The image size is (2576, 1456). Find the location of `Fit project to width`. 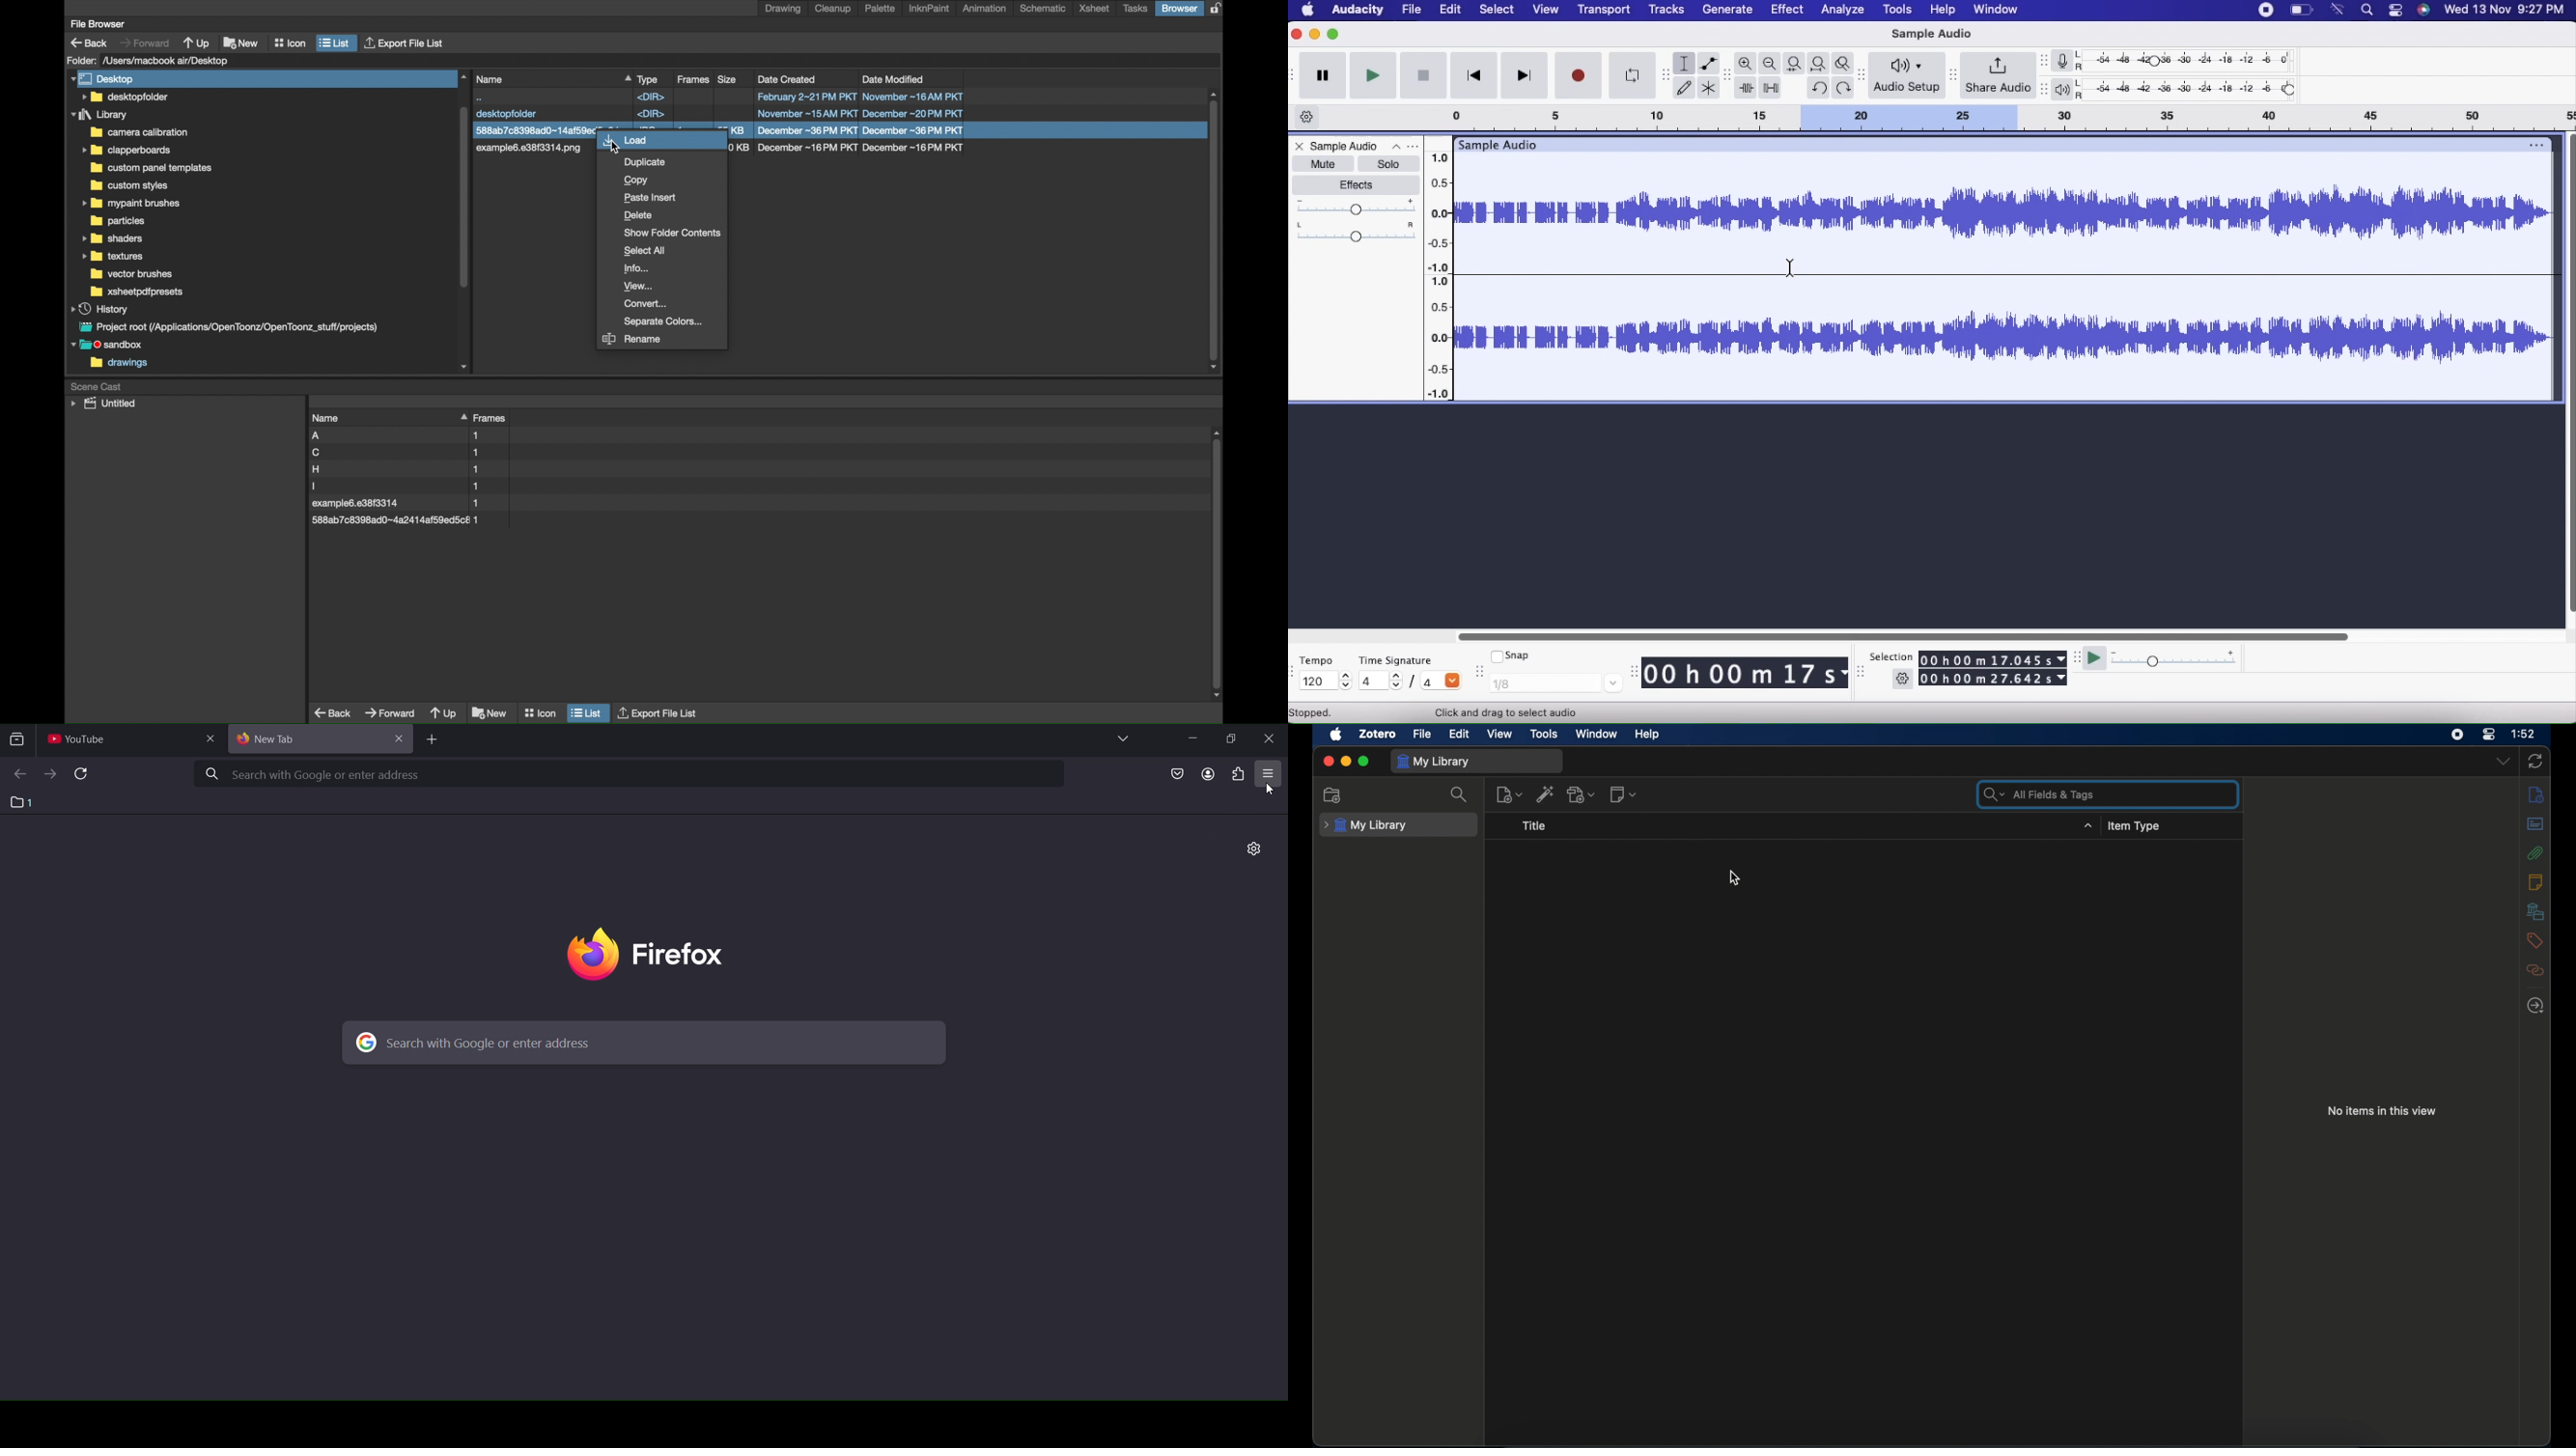

Fit project to width is located at coordinates (1821, 63).